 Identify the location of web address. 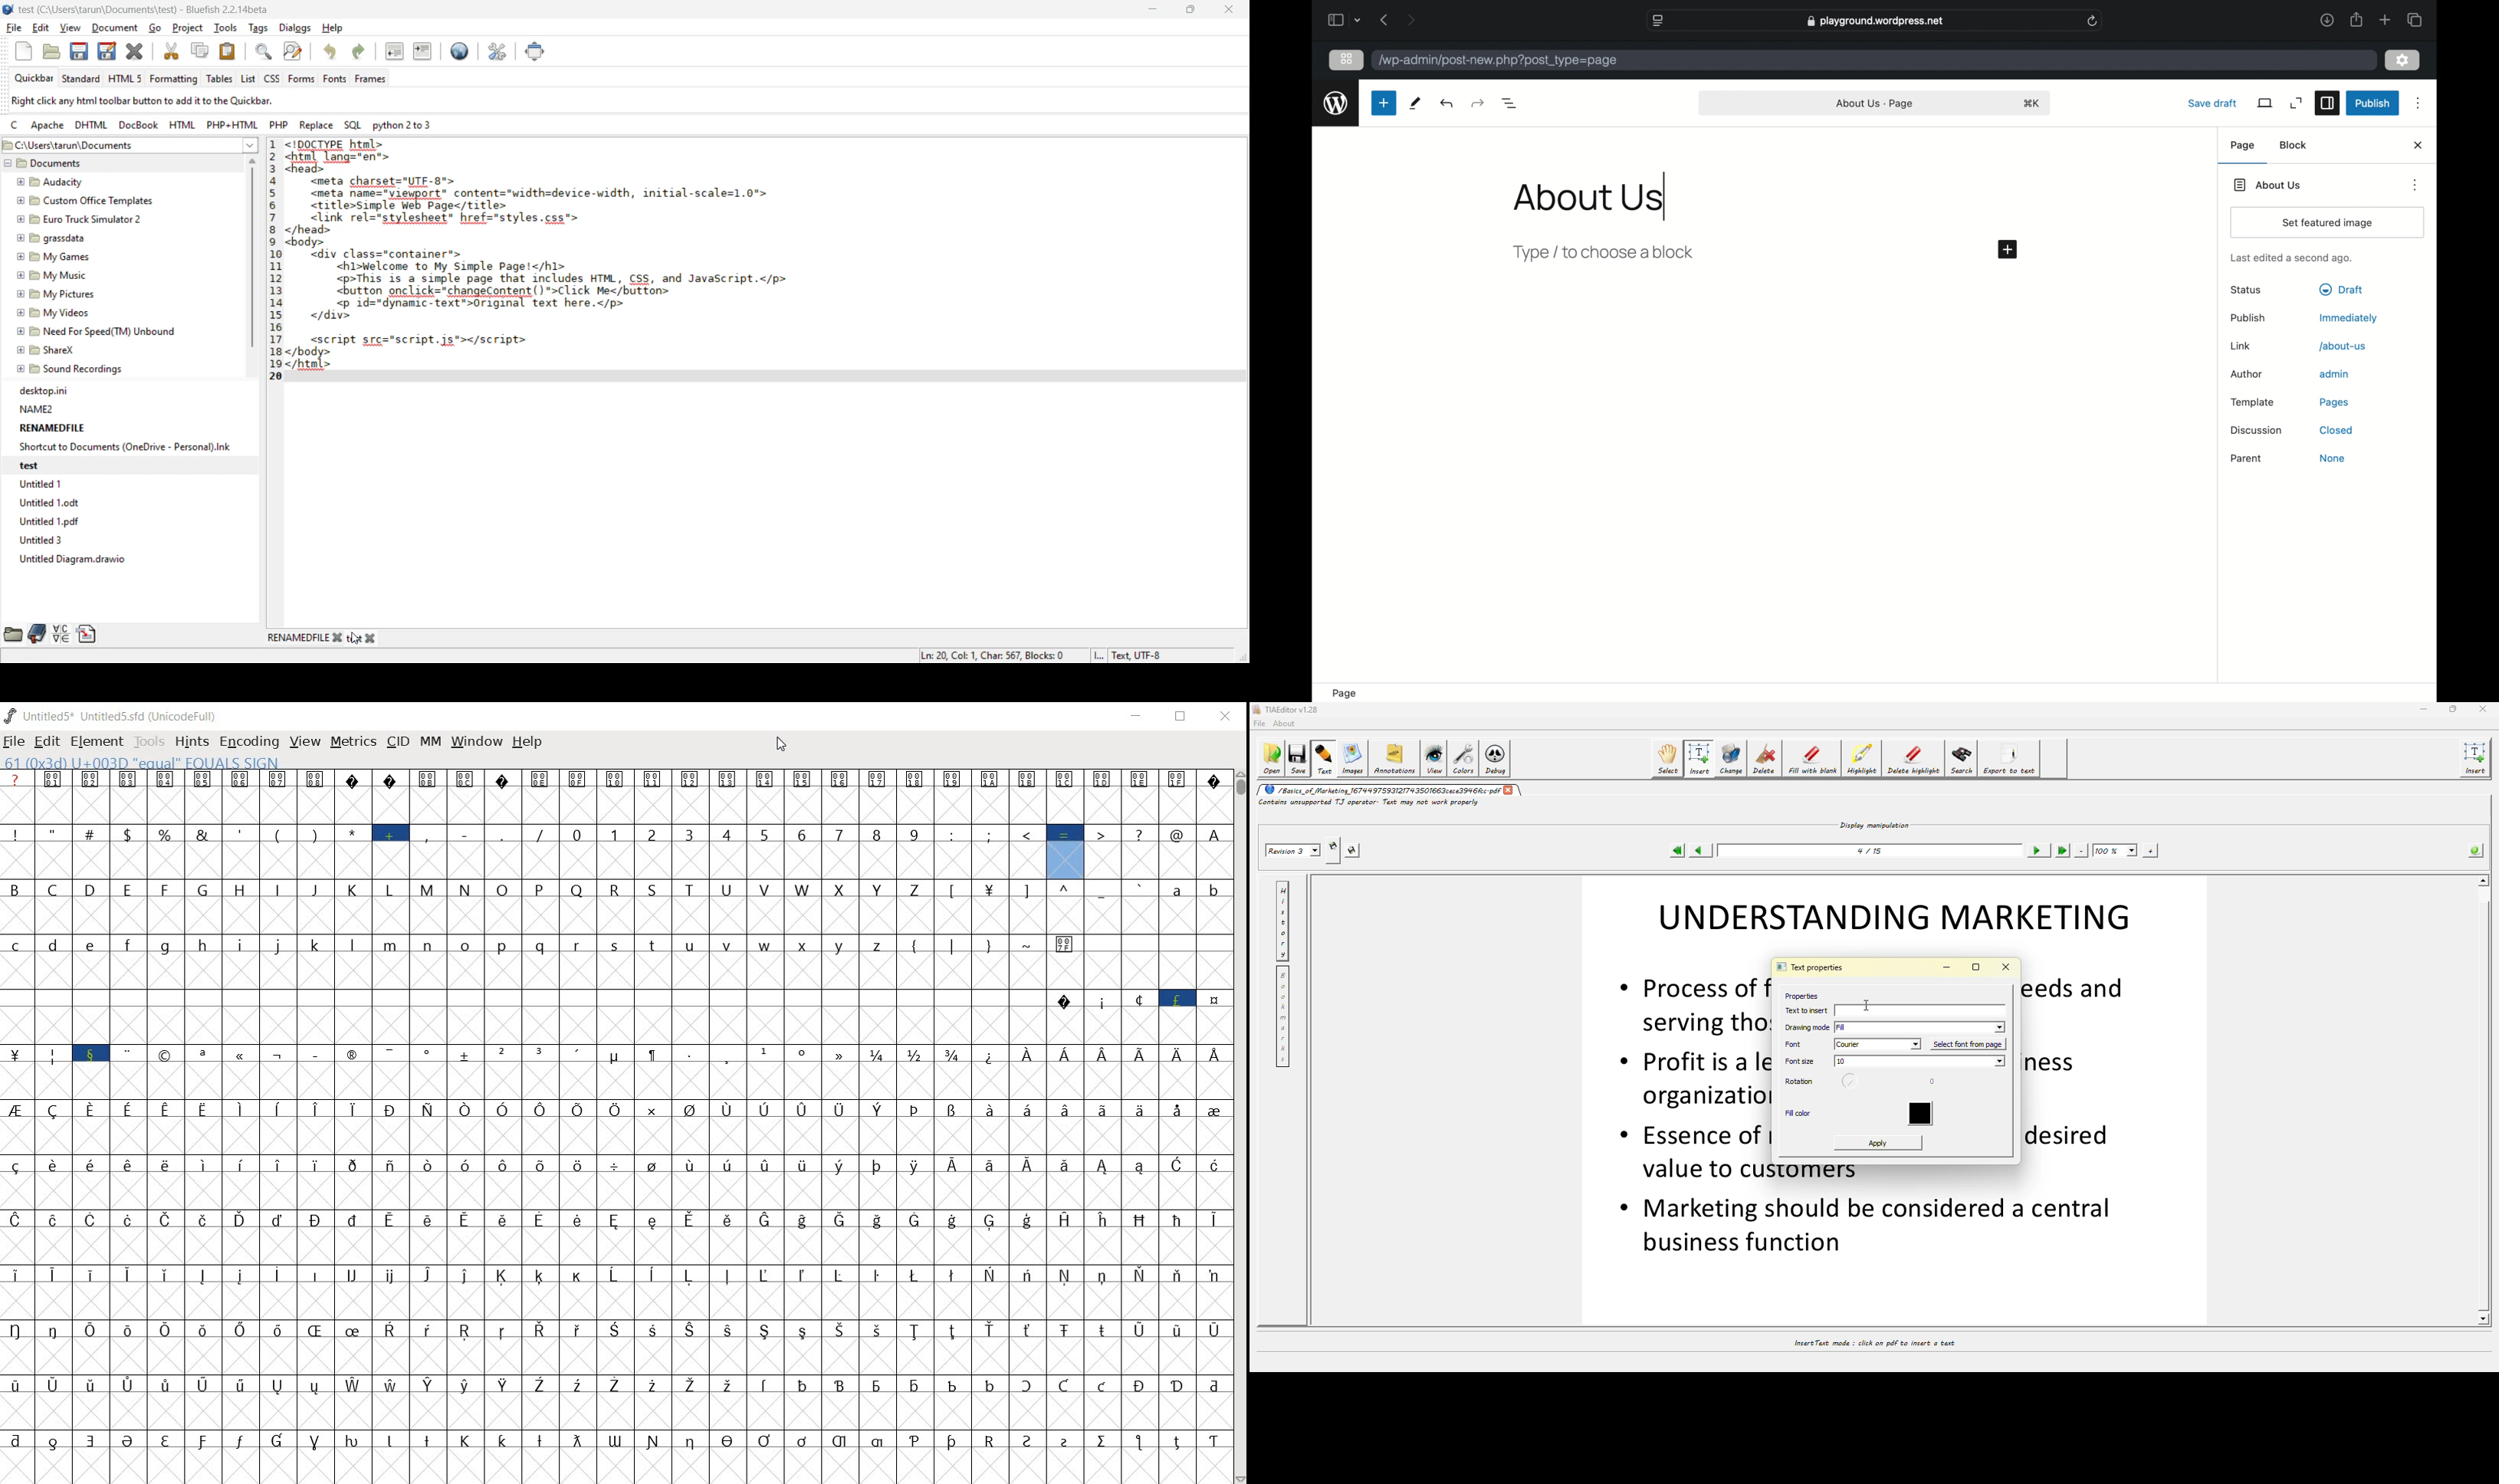
(1876, 21).